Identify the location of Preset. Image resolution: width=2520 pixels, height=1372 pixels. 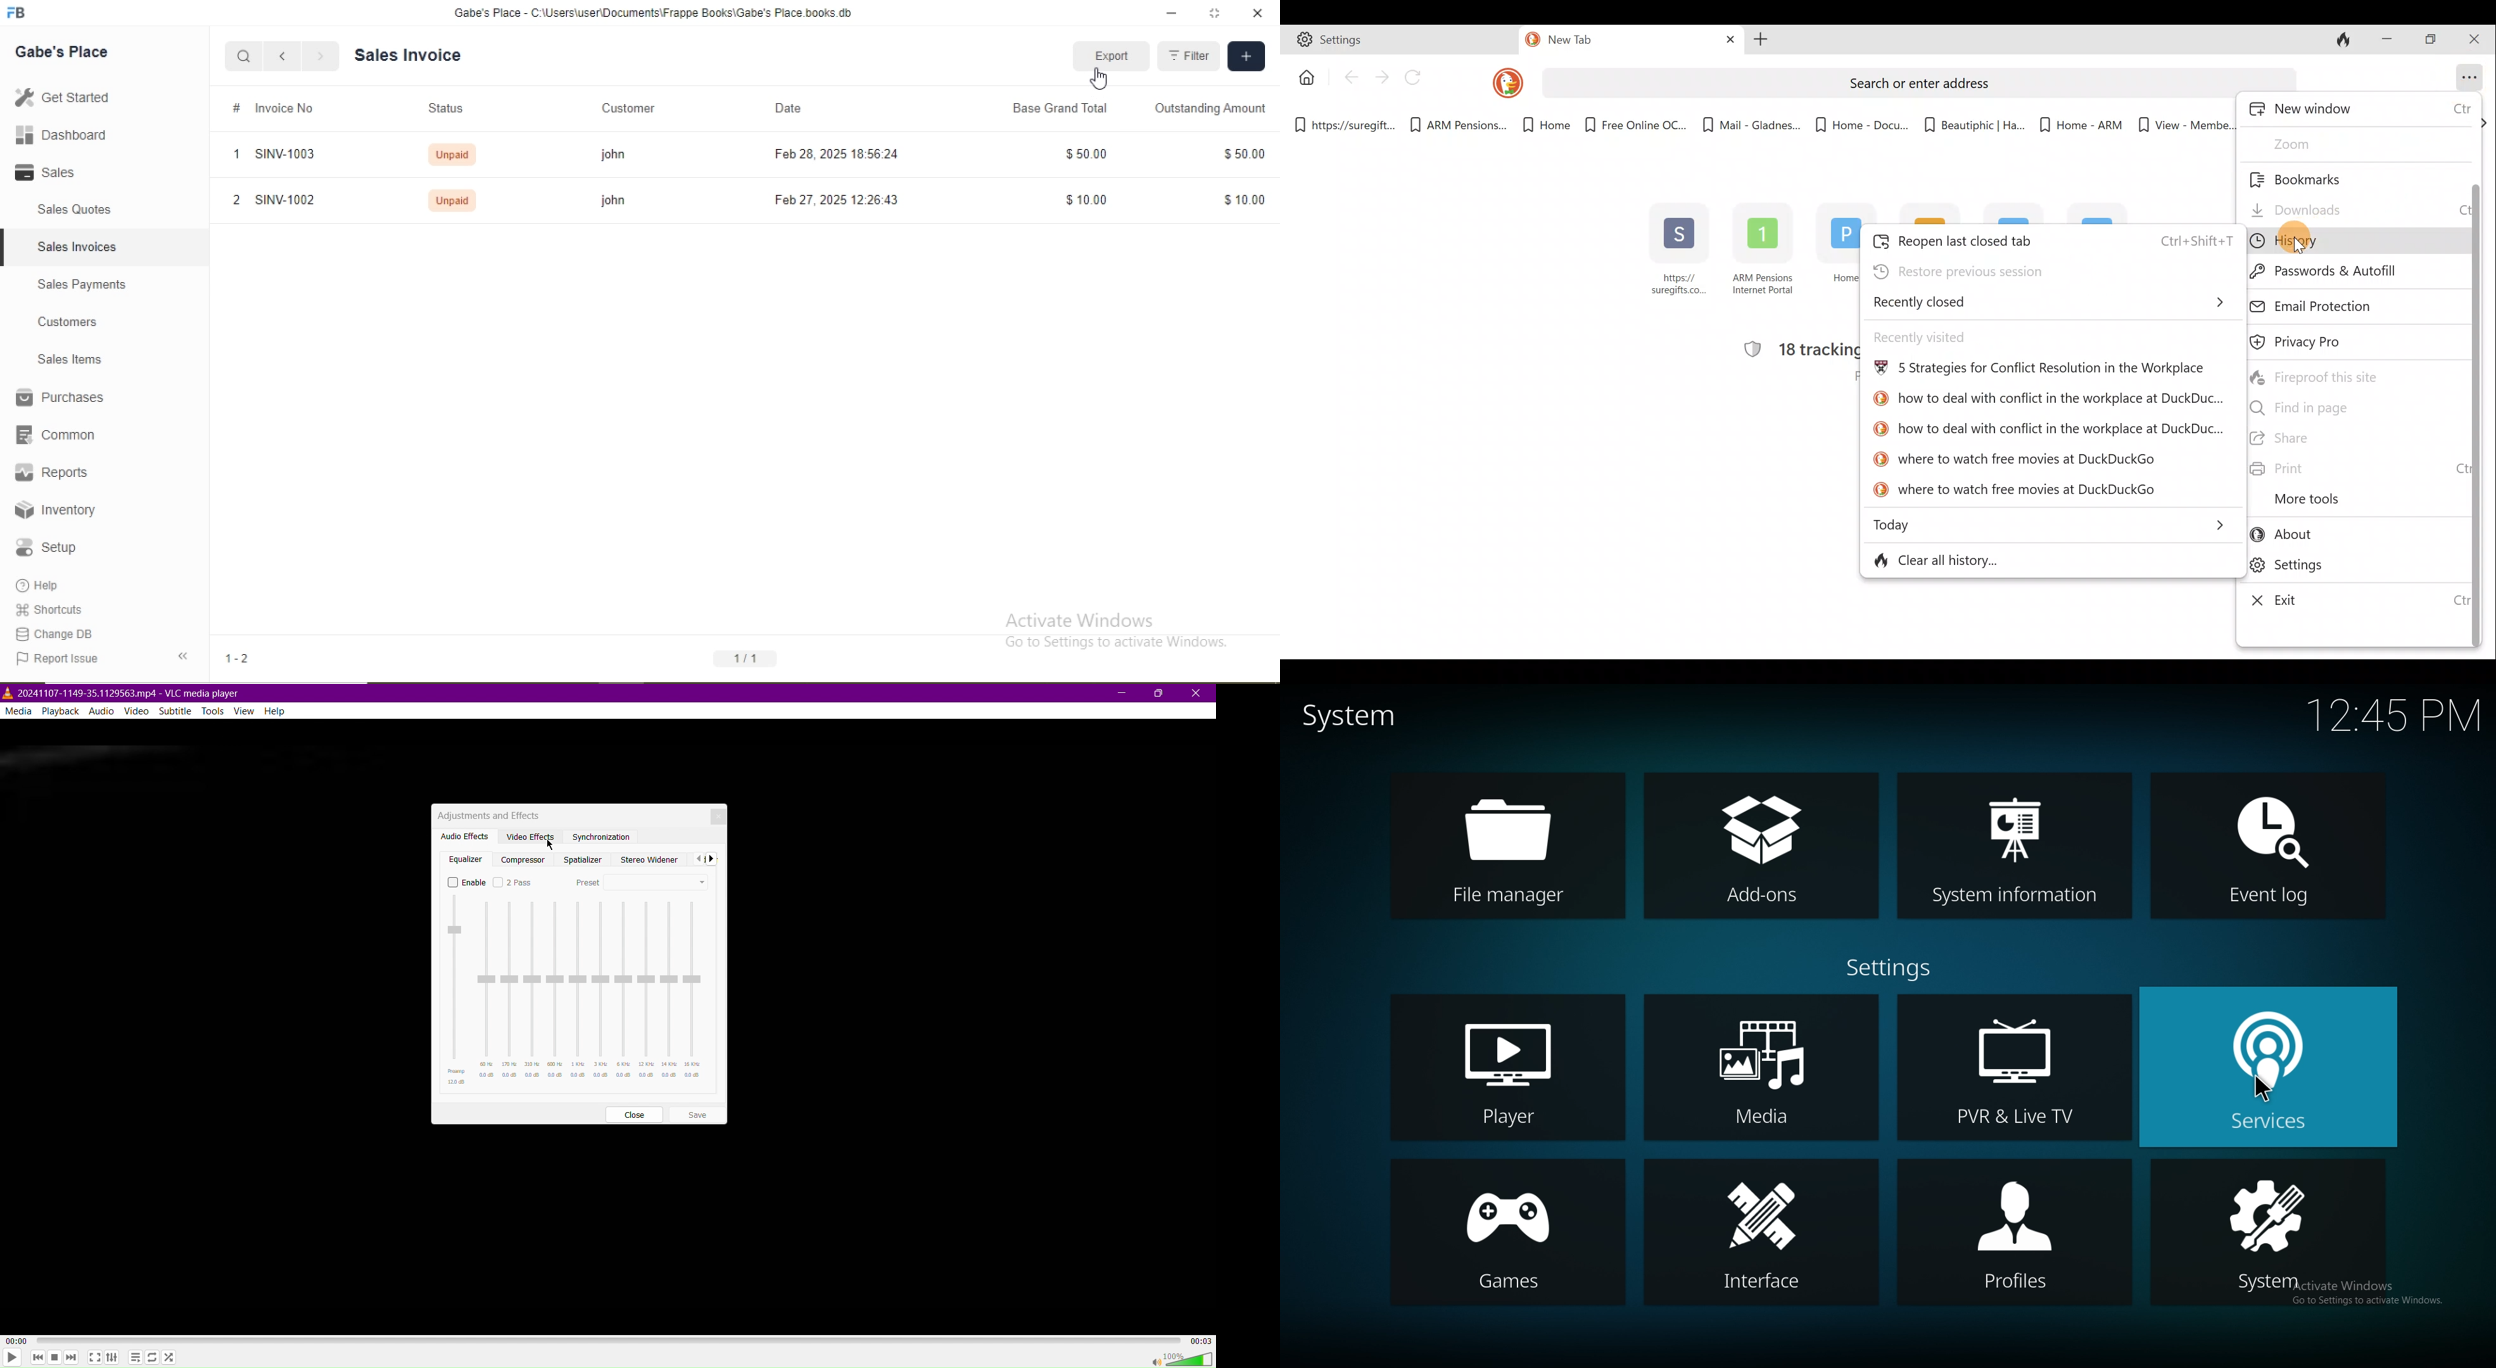
(642, 881).